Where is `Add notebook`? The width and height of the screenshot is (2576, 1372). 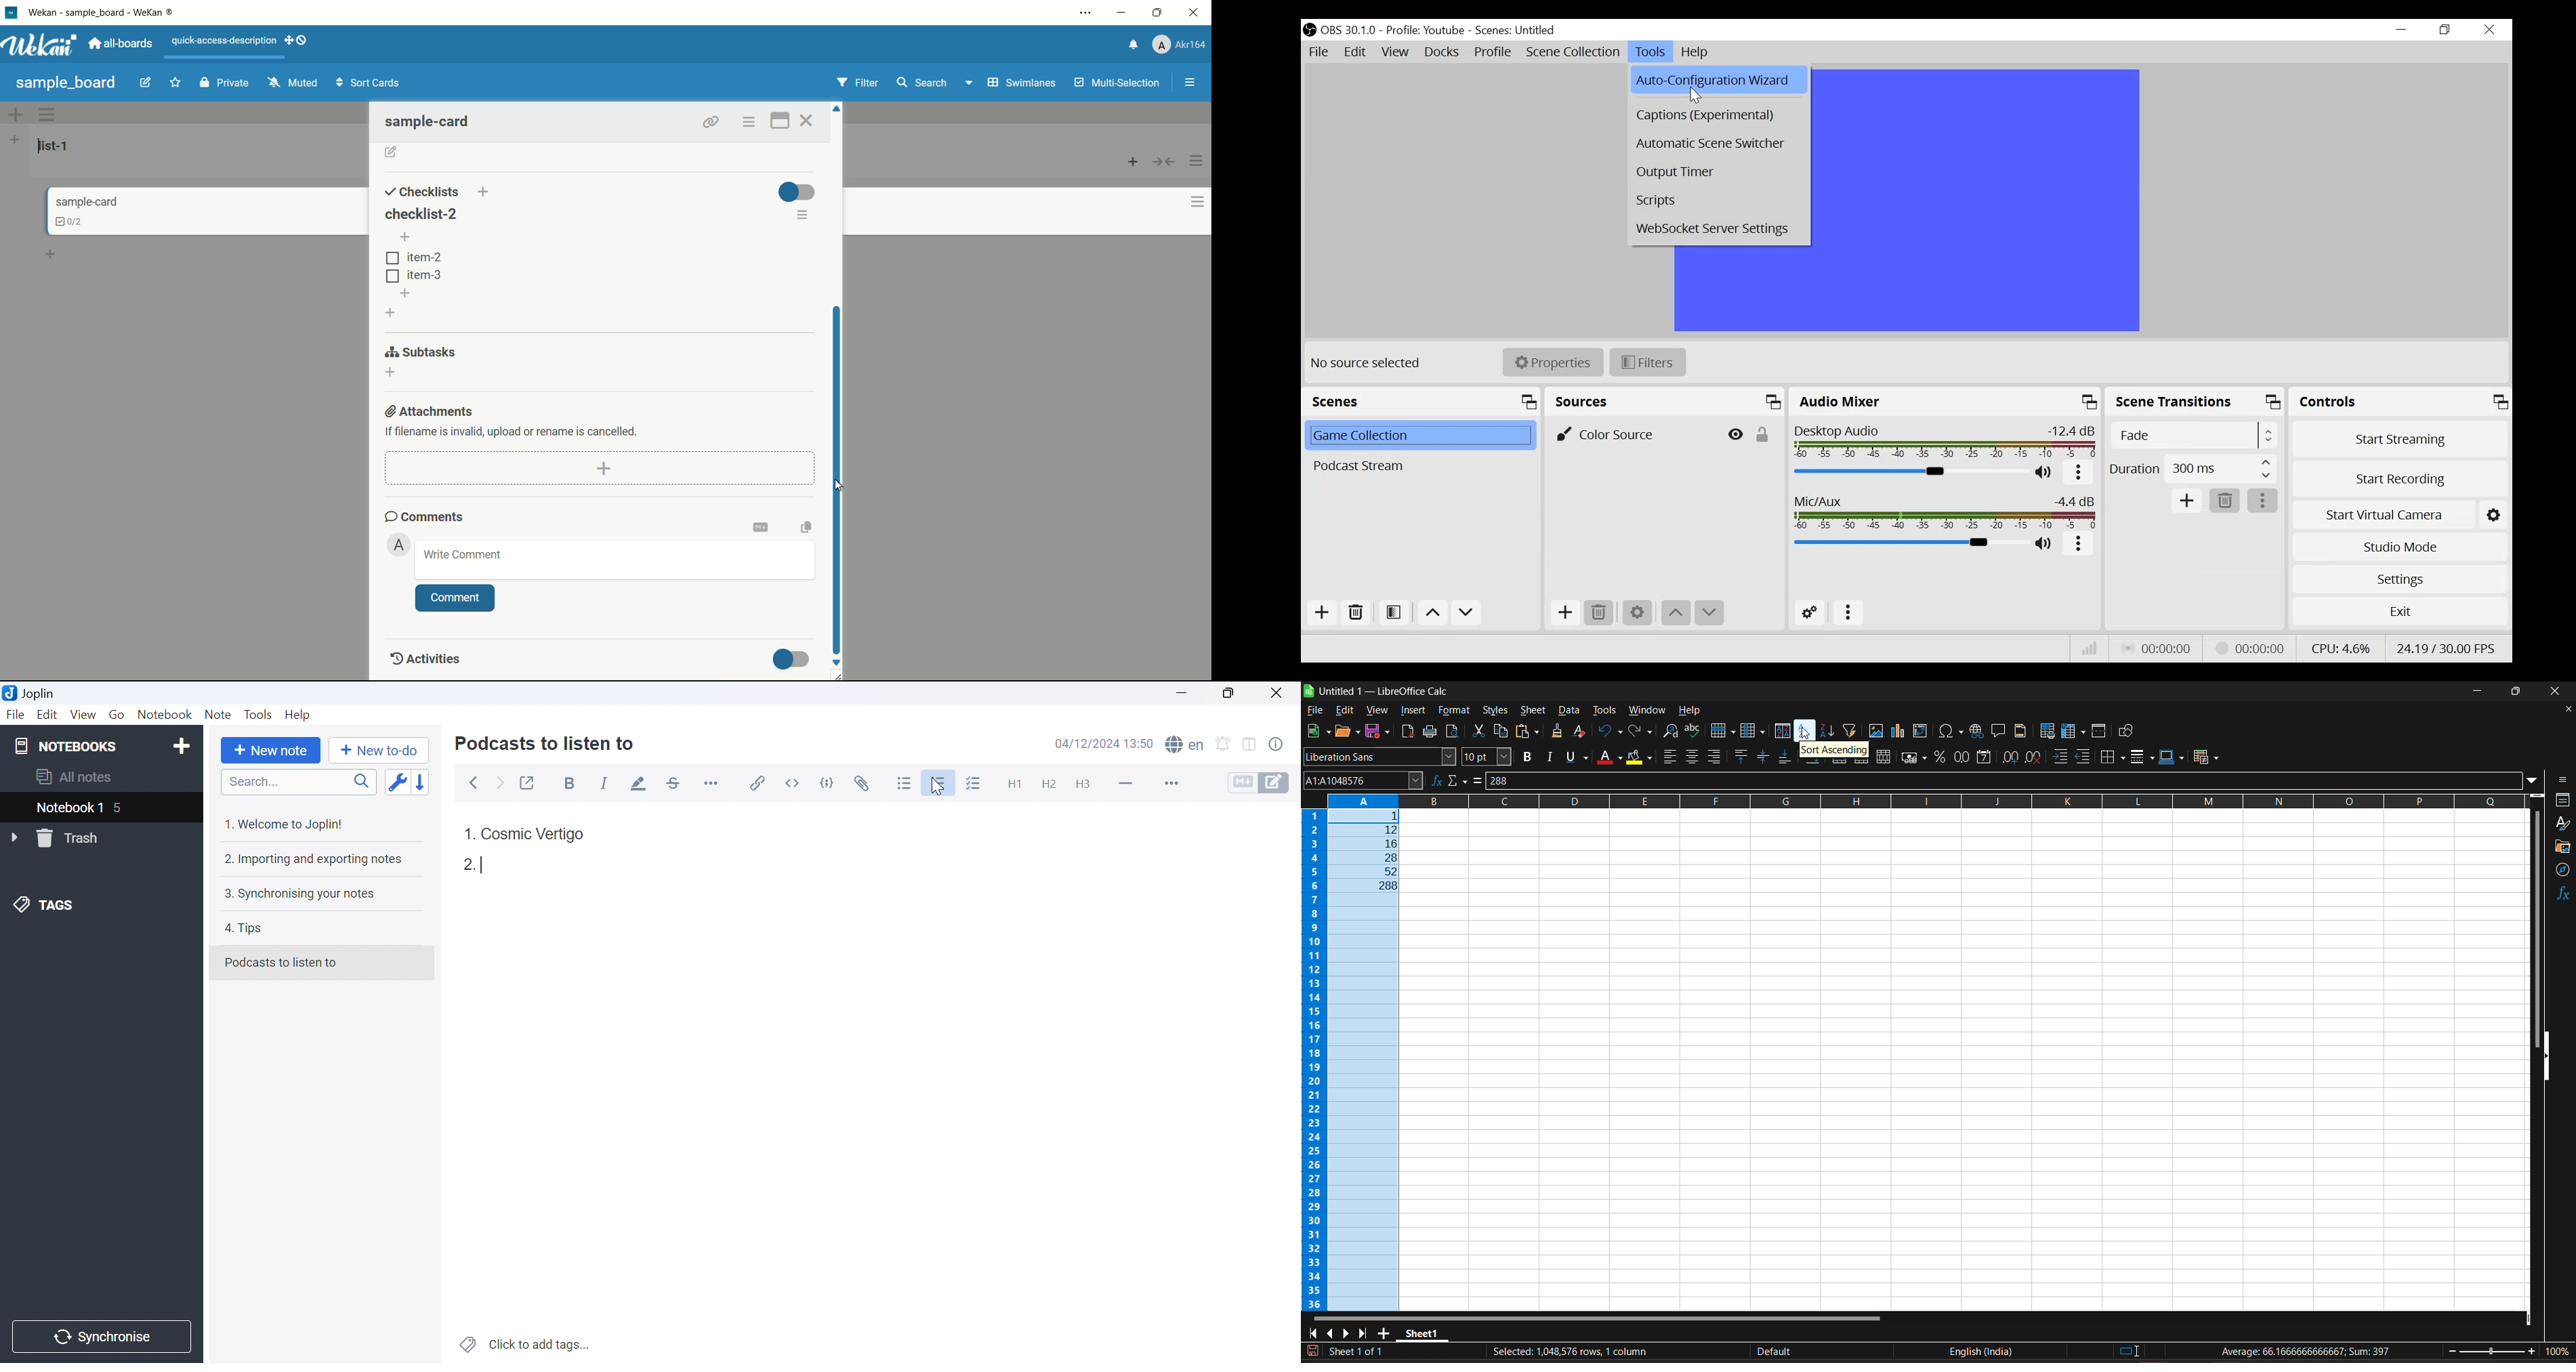 Add notebook is located at coordinates (181, 748).